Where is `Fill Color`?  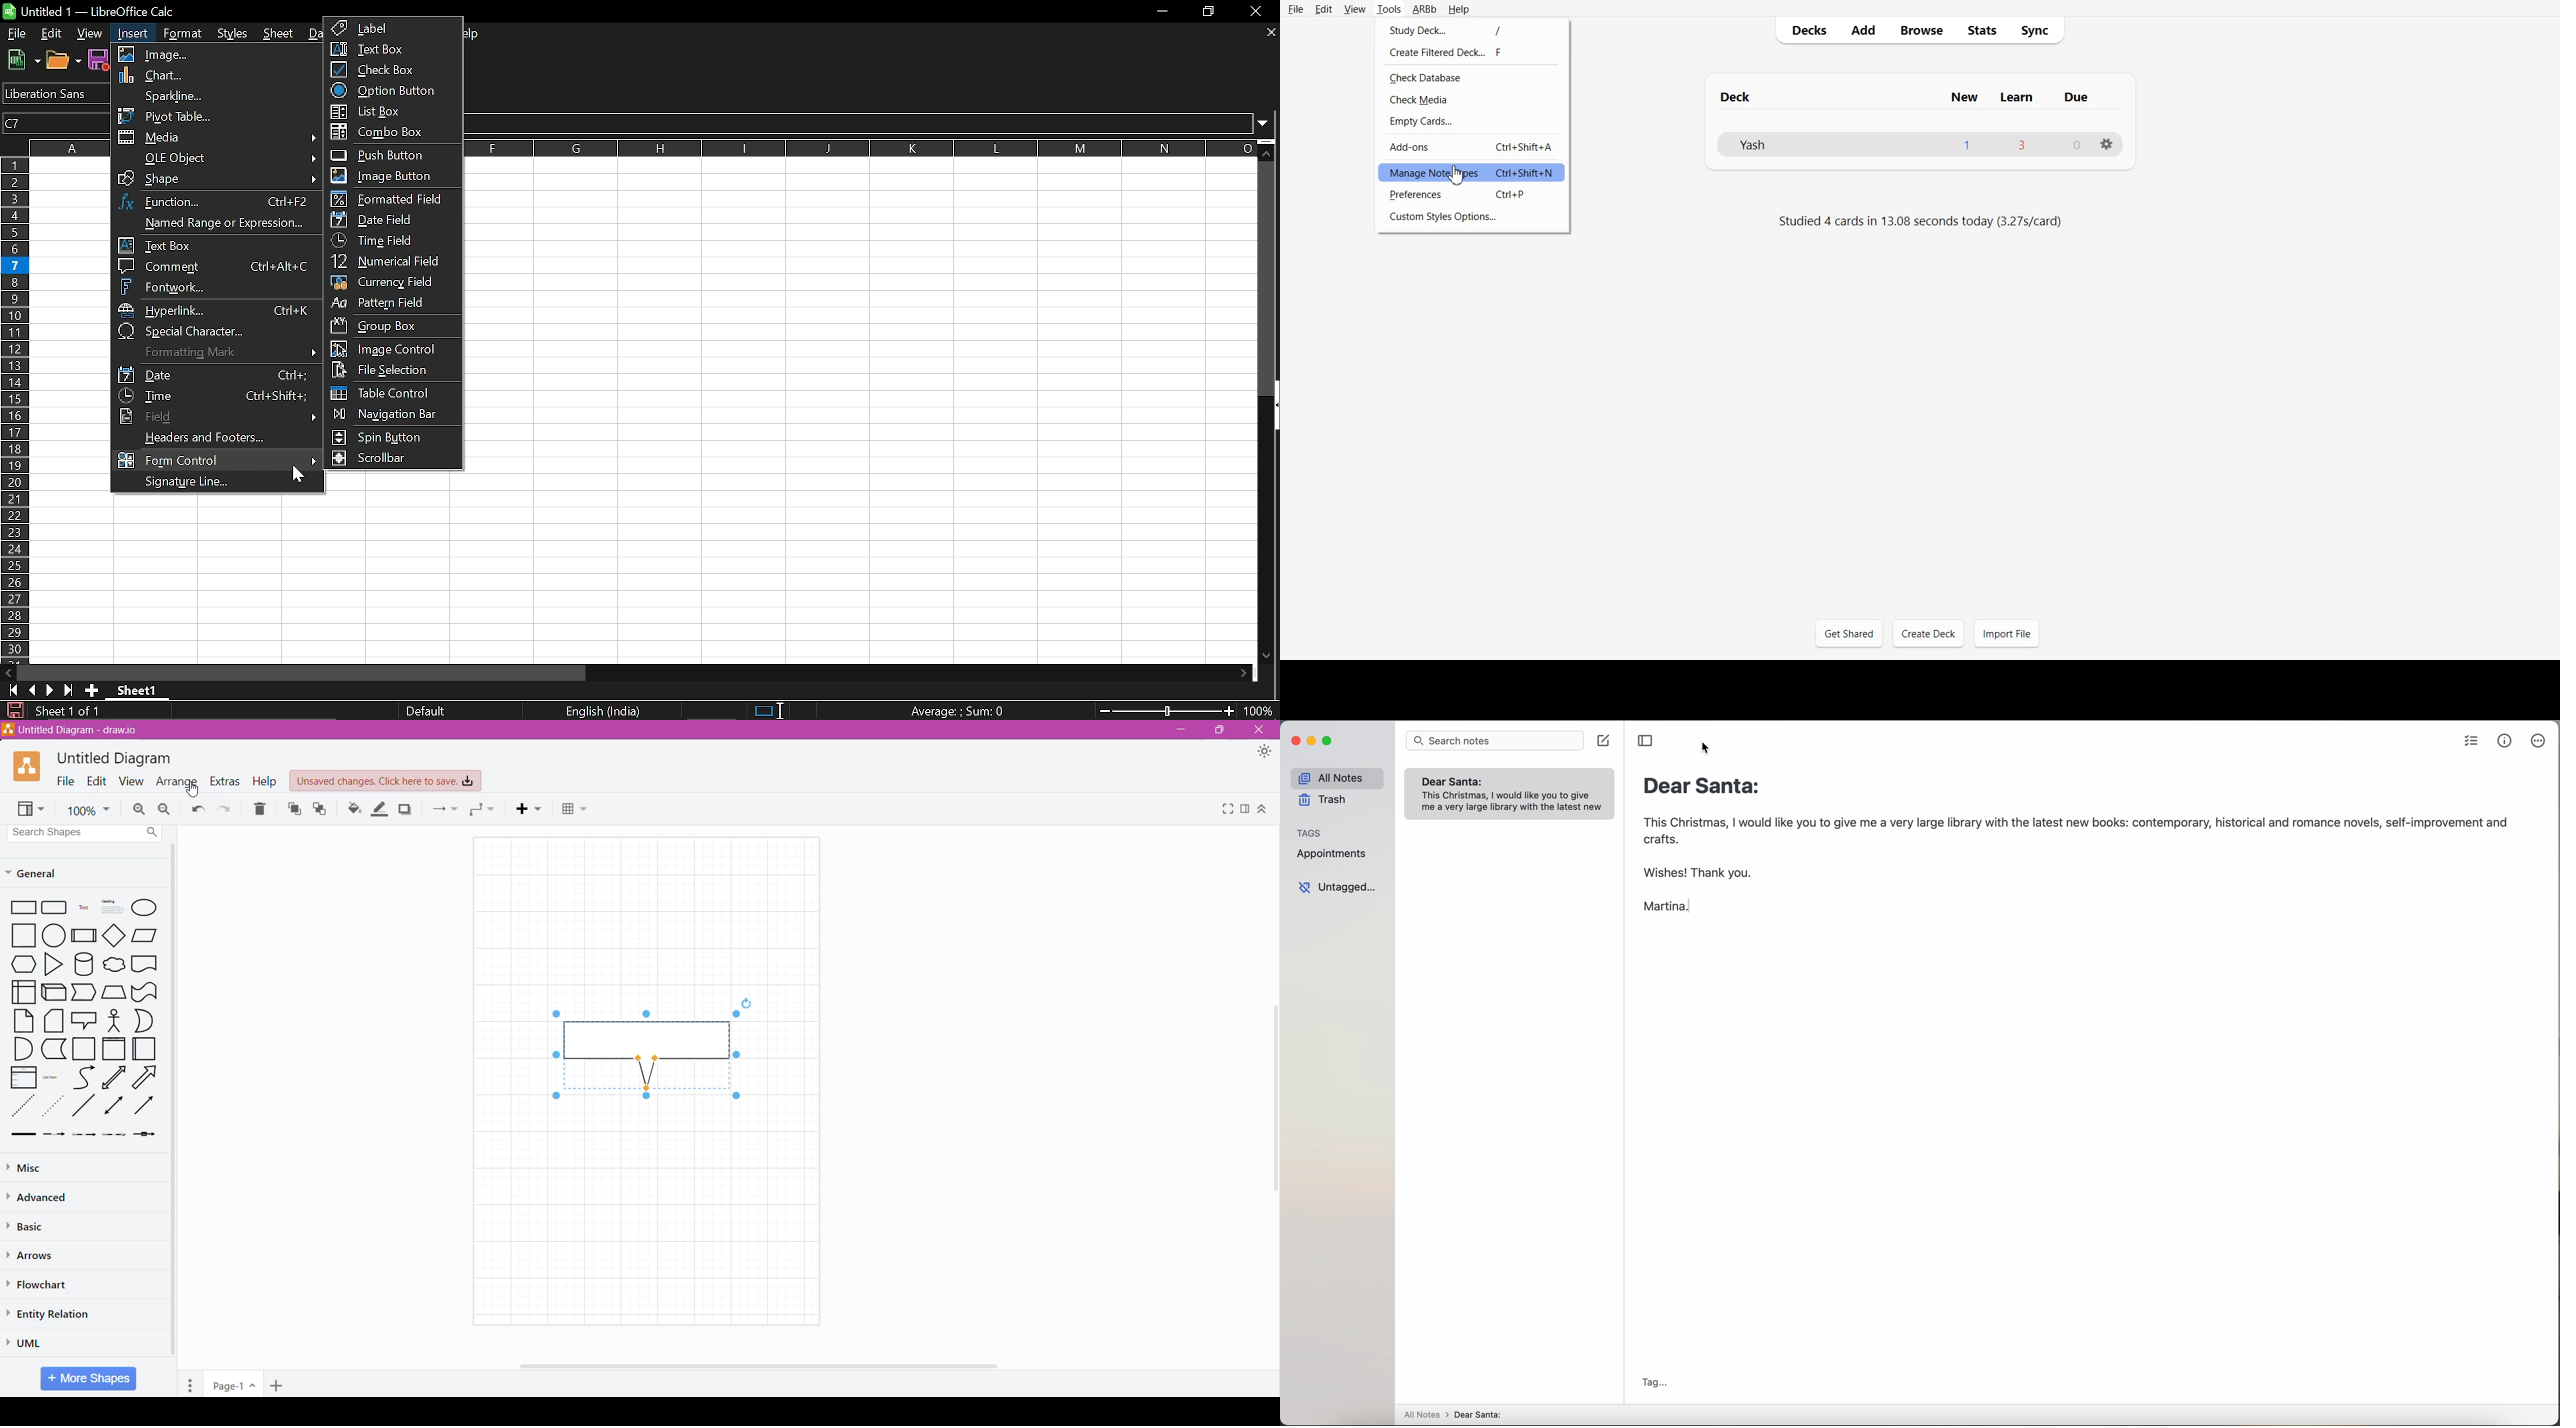 Fill Color is located at coordinates (353, 809).